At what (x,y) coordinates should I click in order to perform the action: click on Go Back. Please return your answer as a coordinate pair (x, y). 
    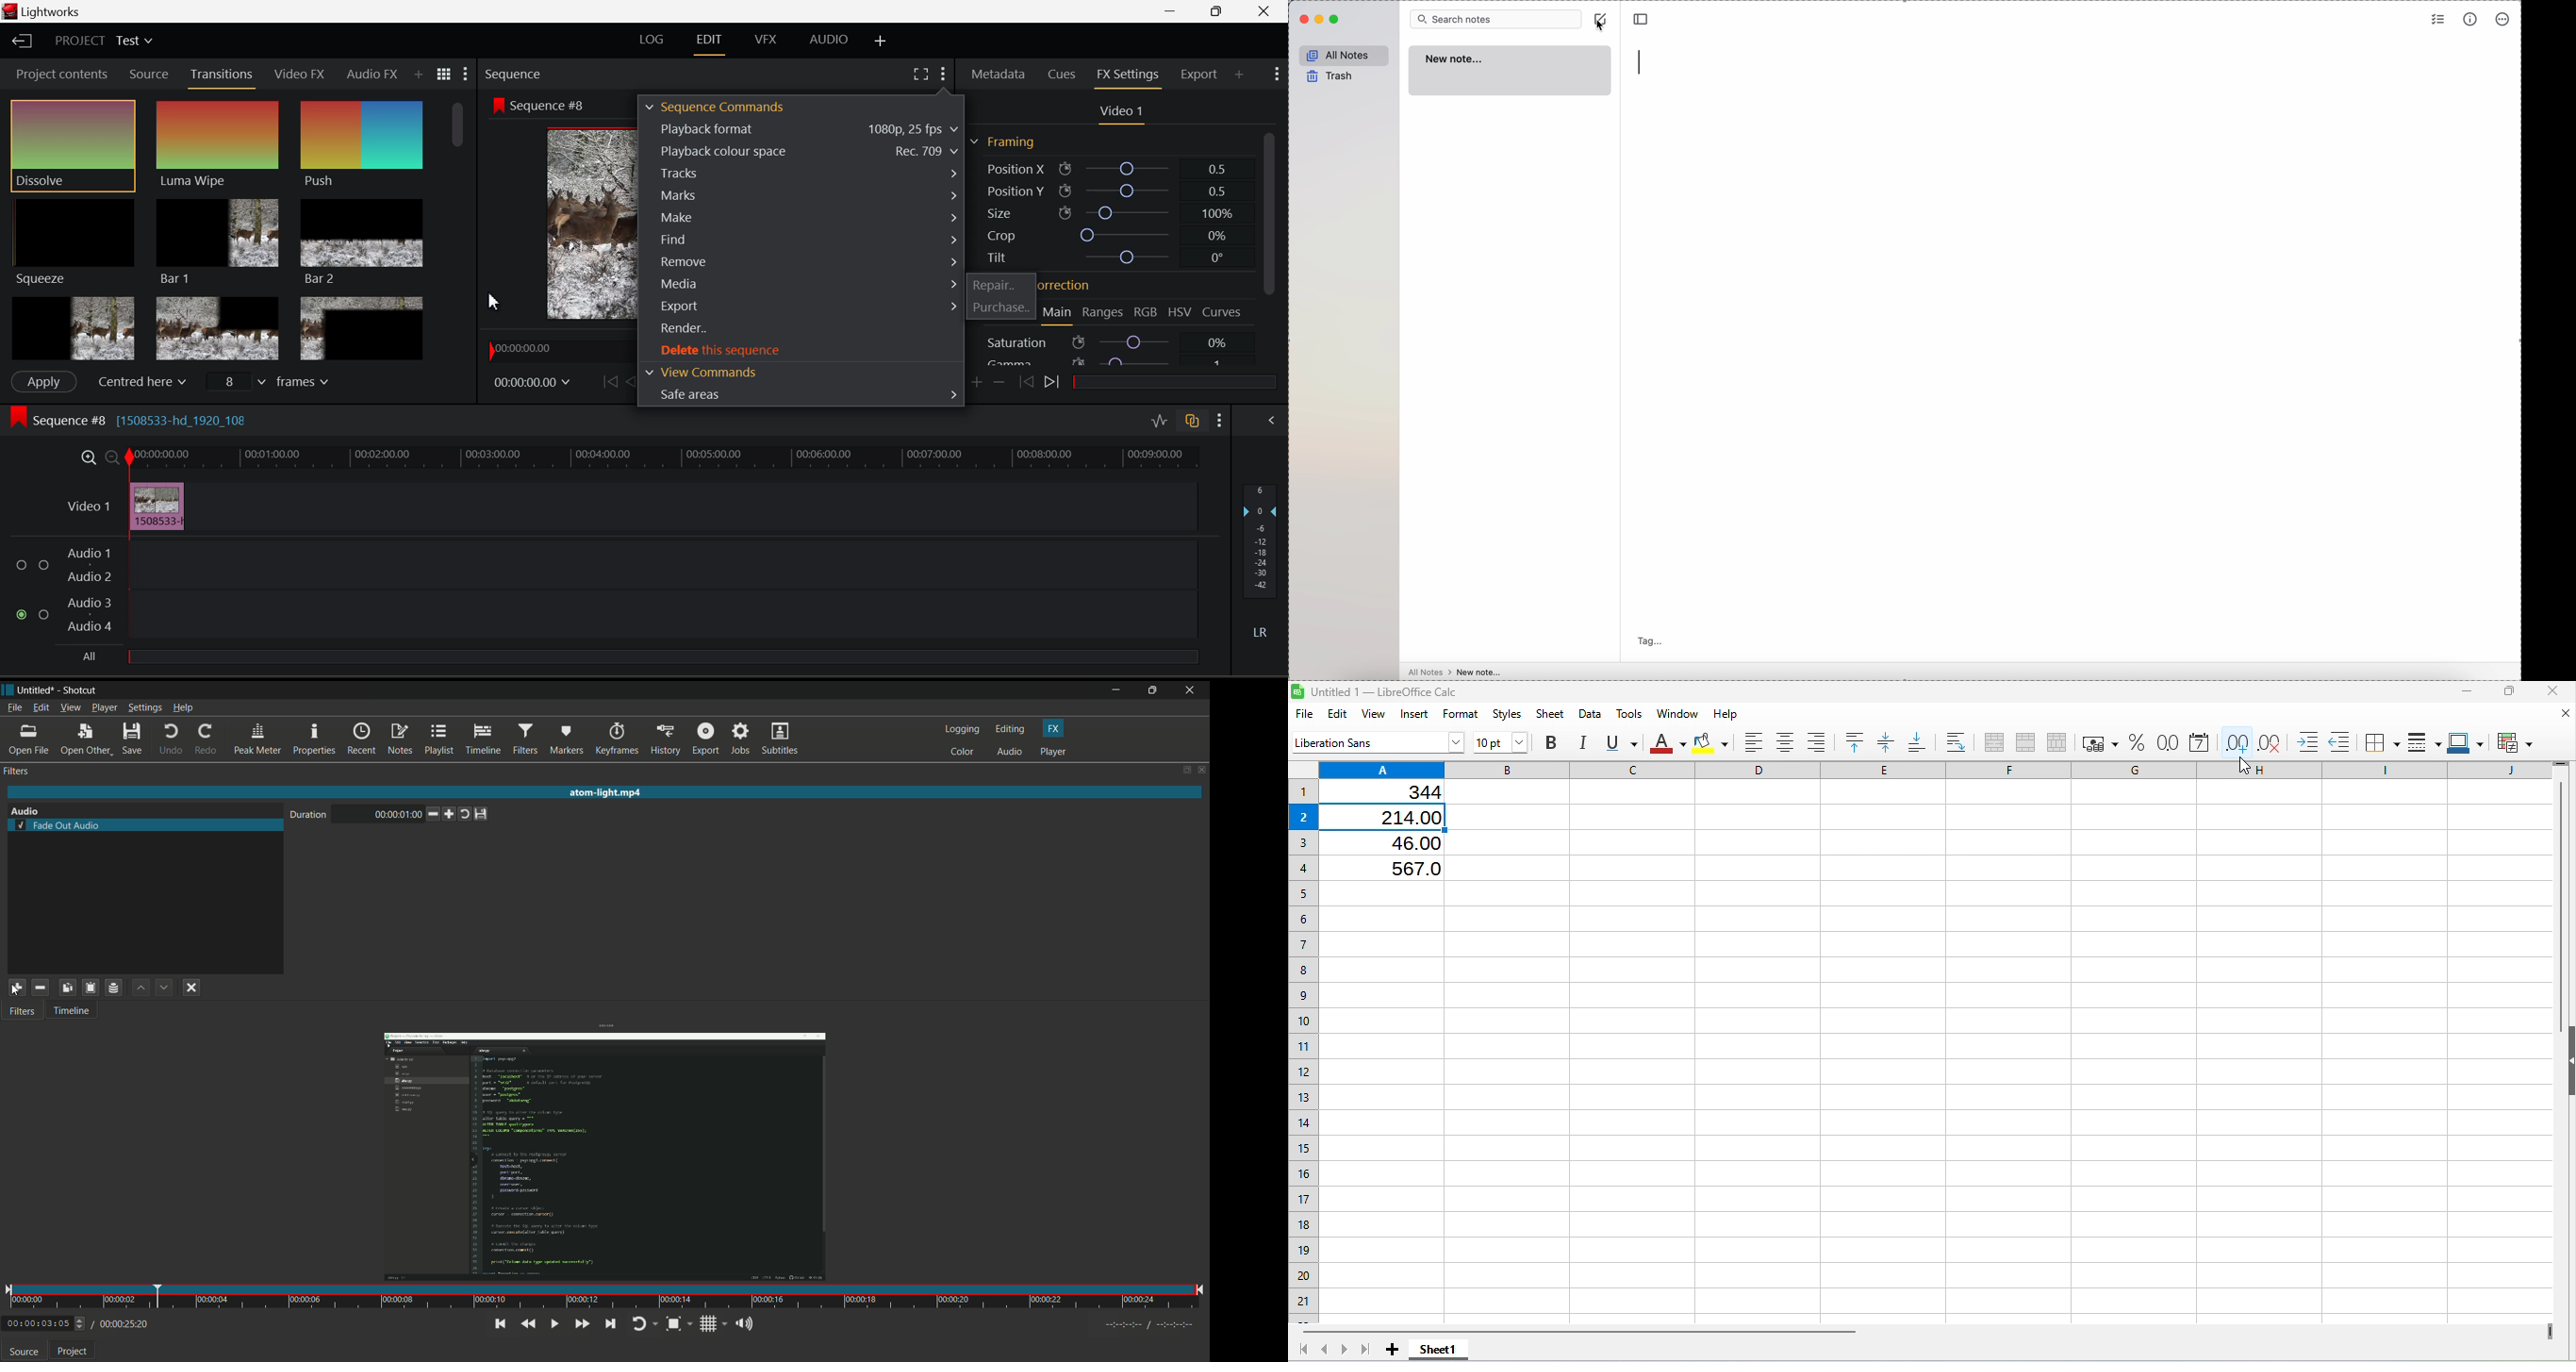
    Looking at the image, I should click on (632, 382).